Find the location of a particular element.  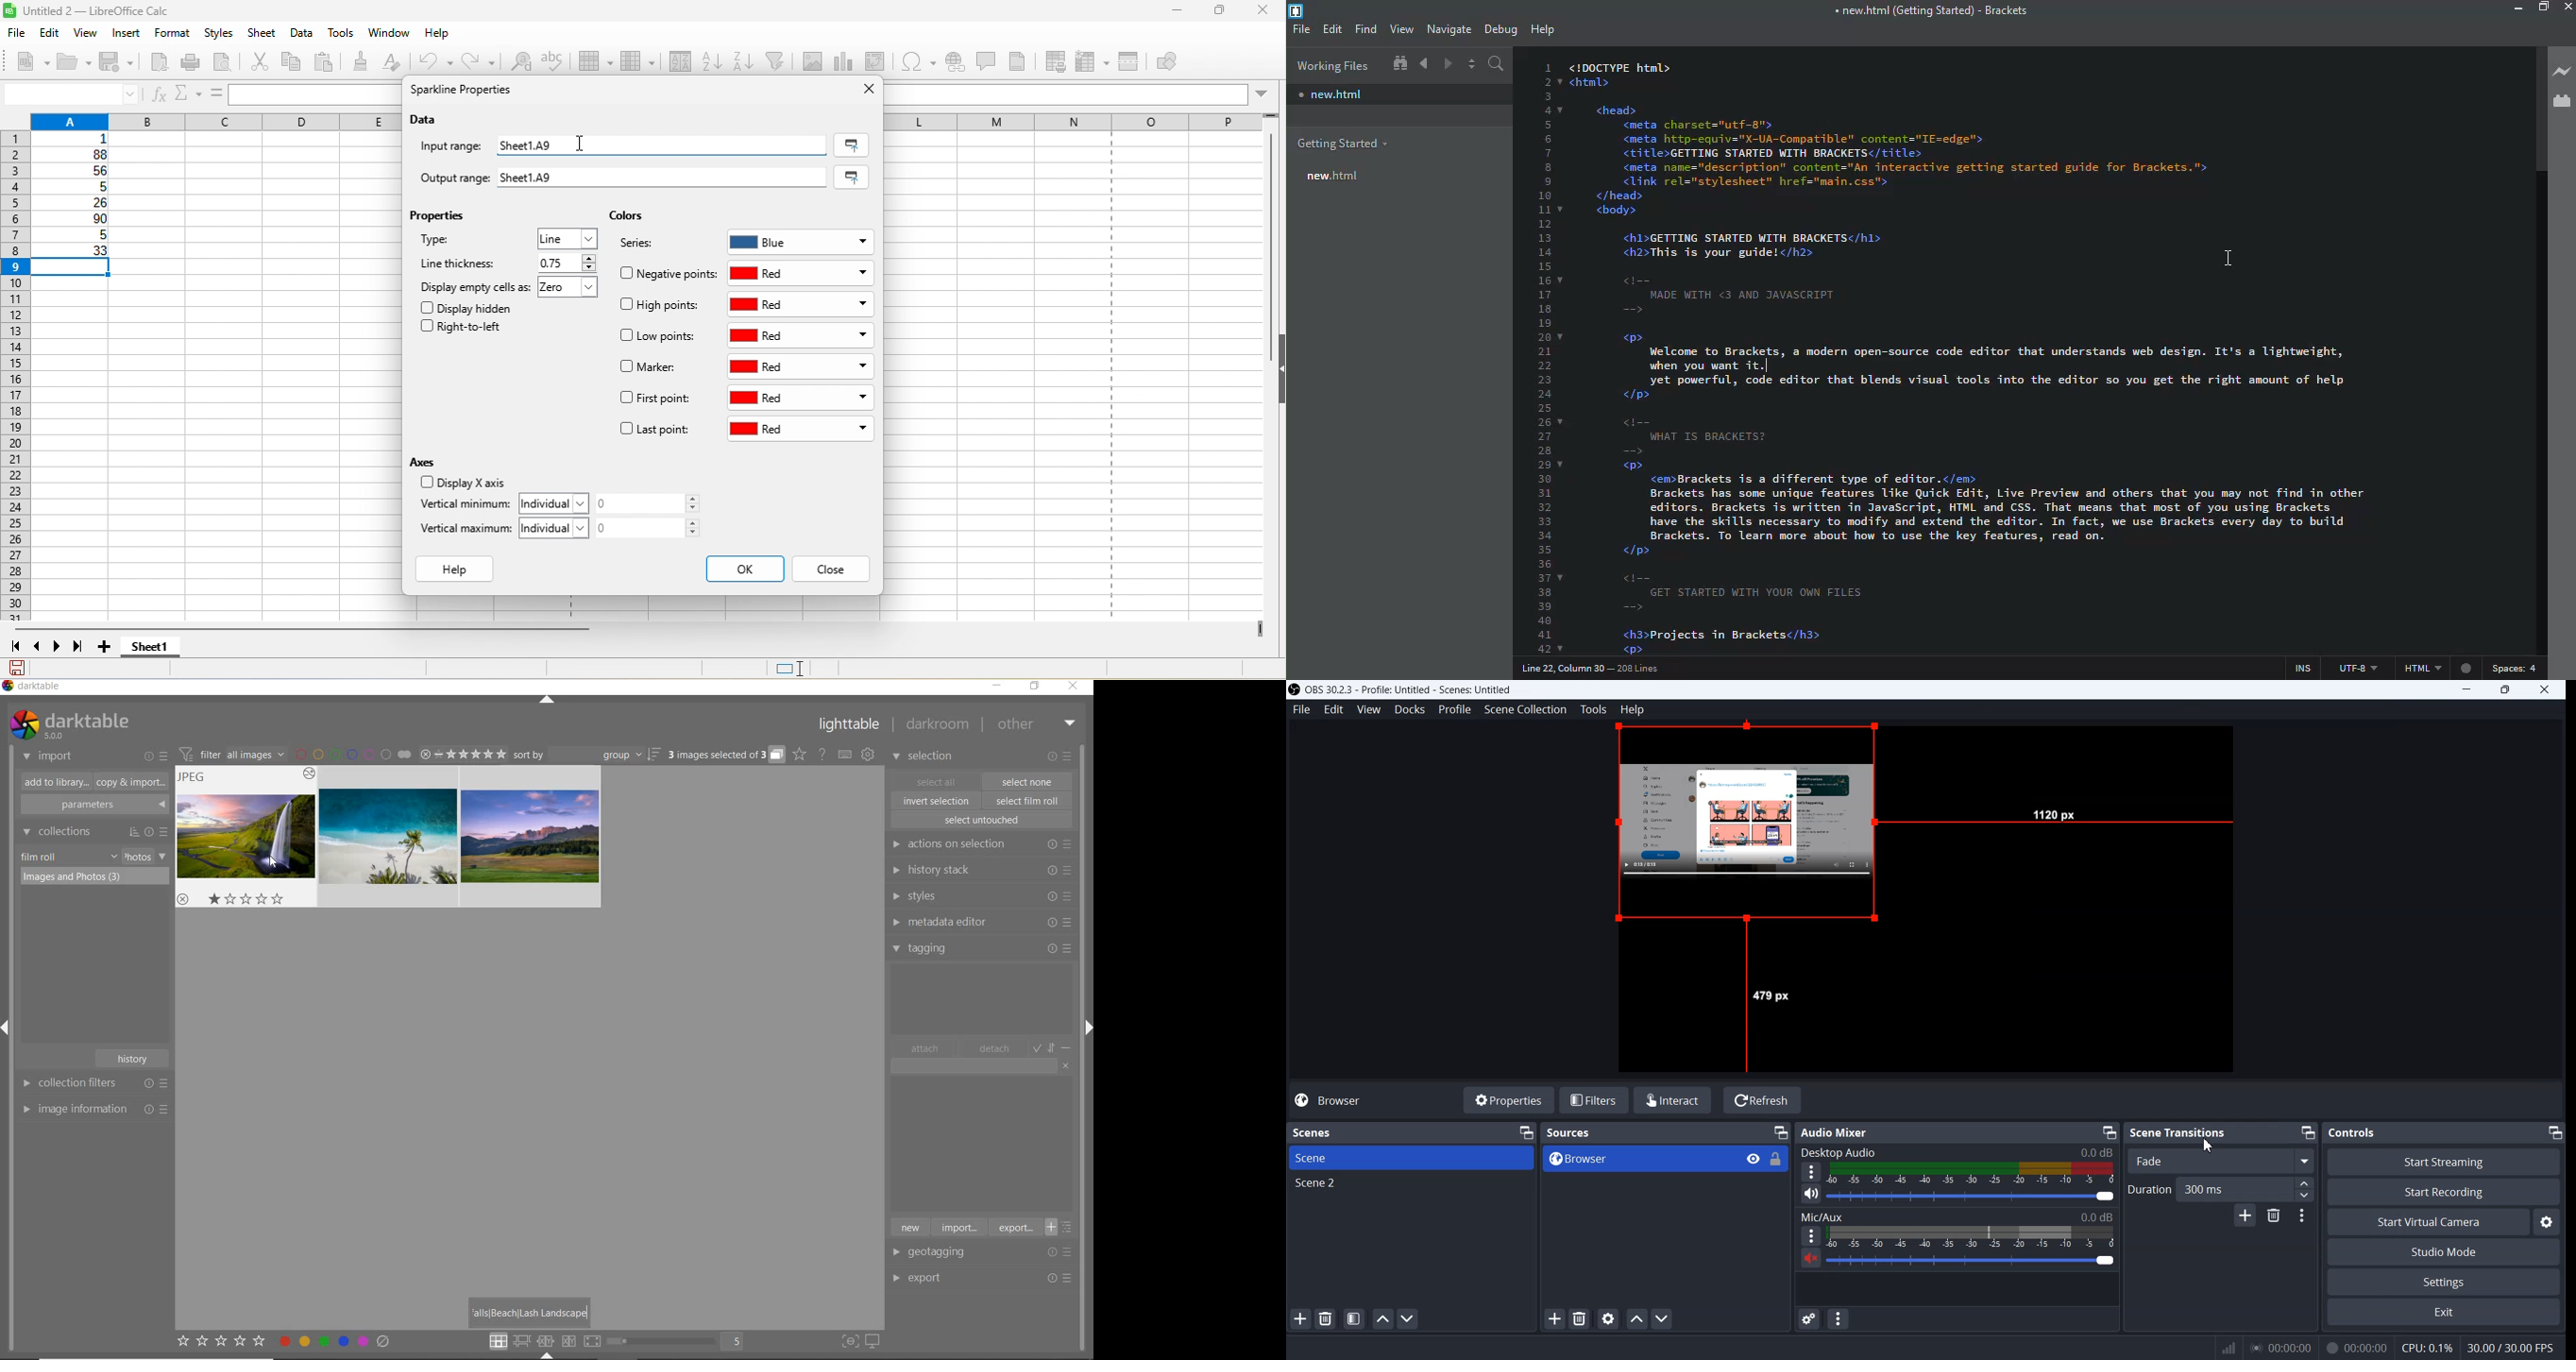

comment is located at coordinates (986, 60).